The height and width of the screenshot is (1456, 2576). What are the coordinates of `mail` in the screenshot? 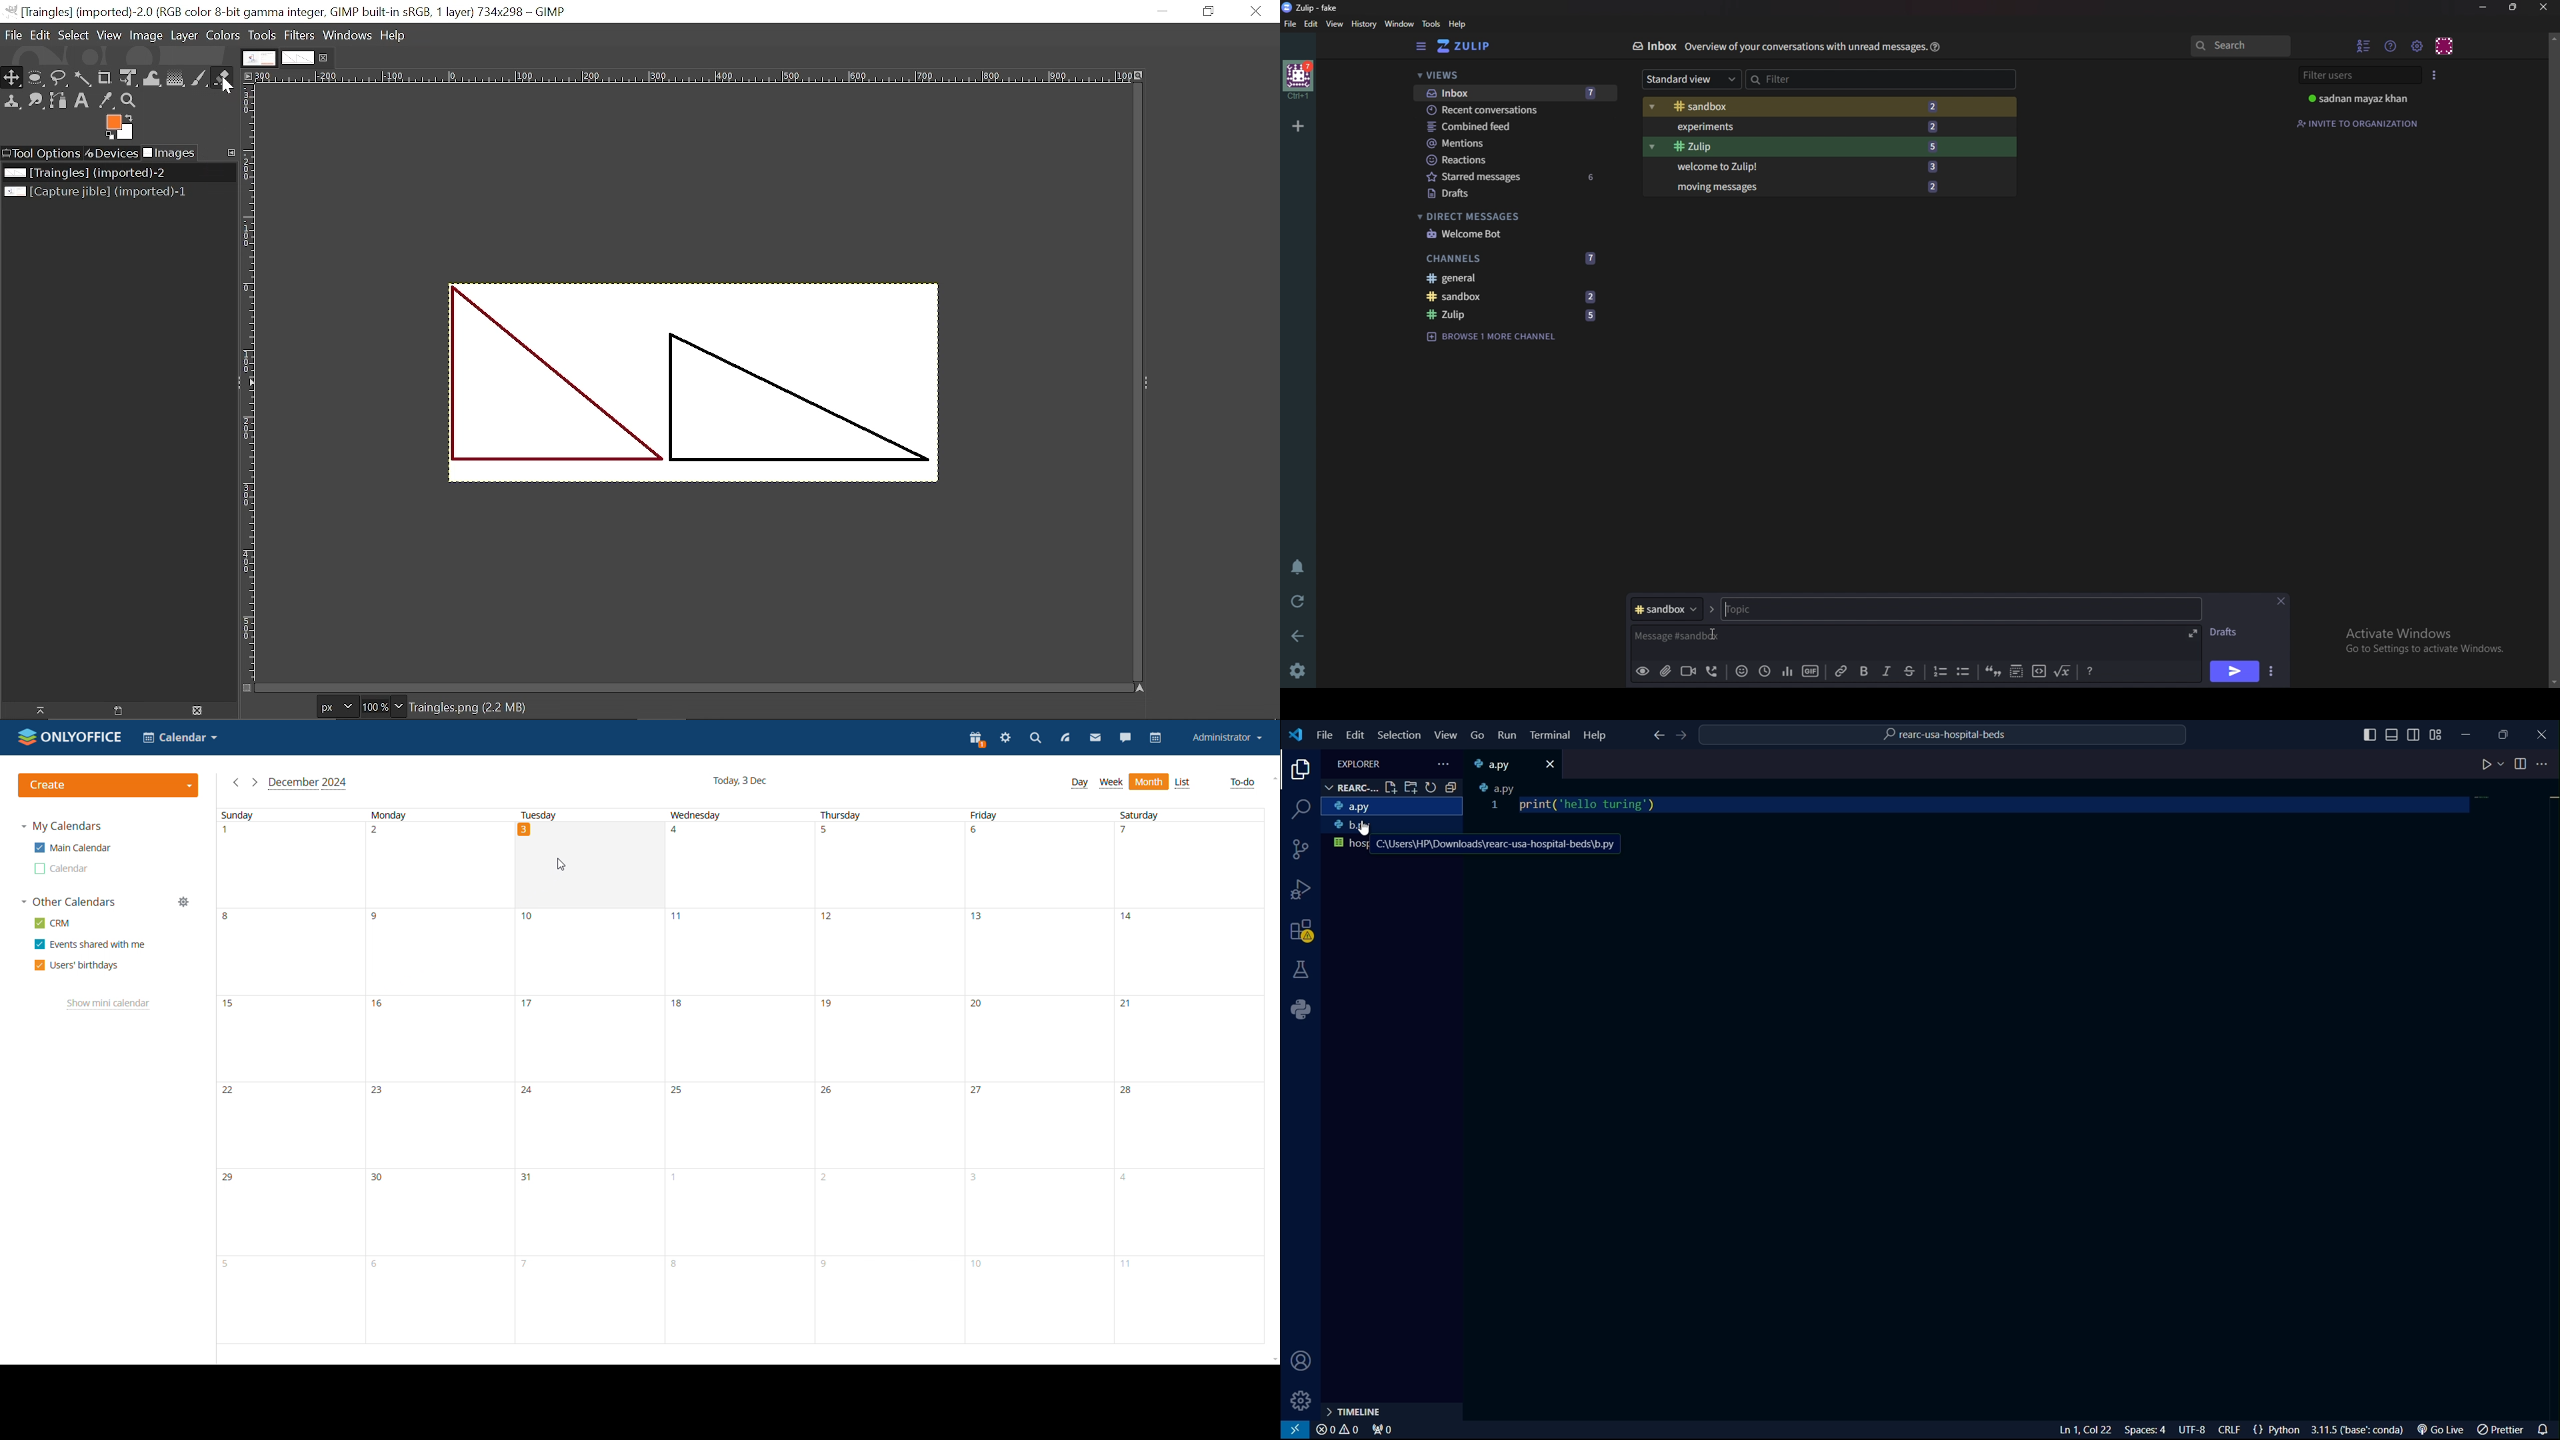 It's located at (1096, 739).